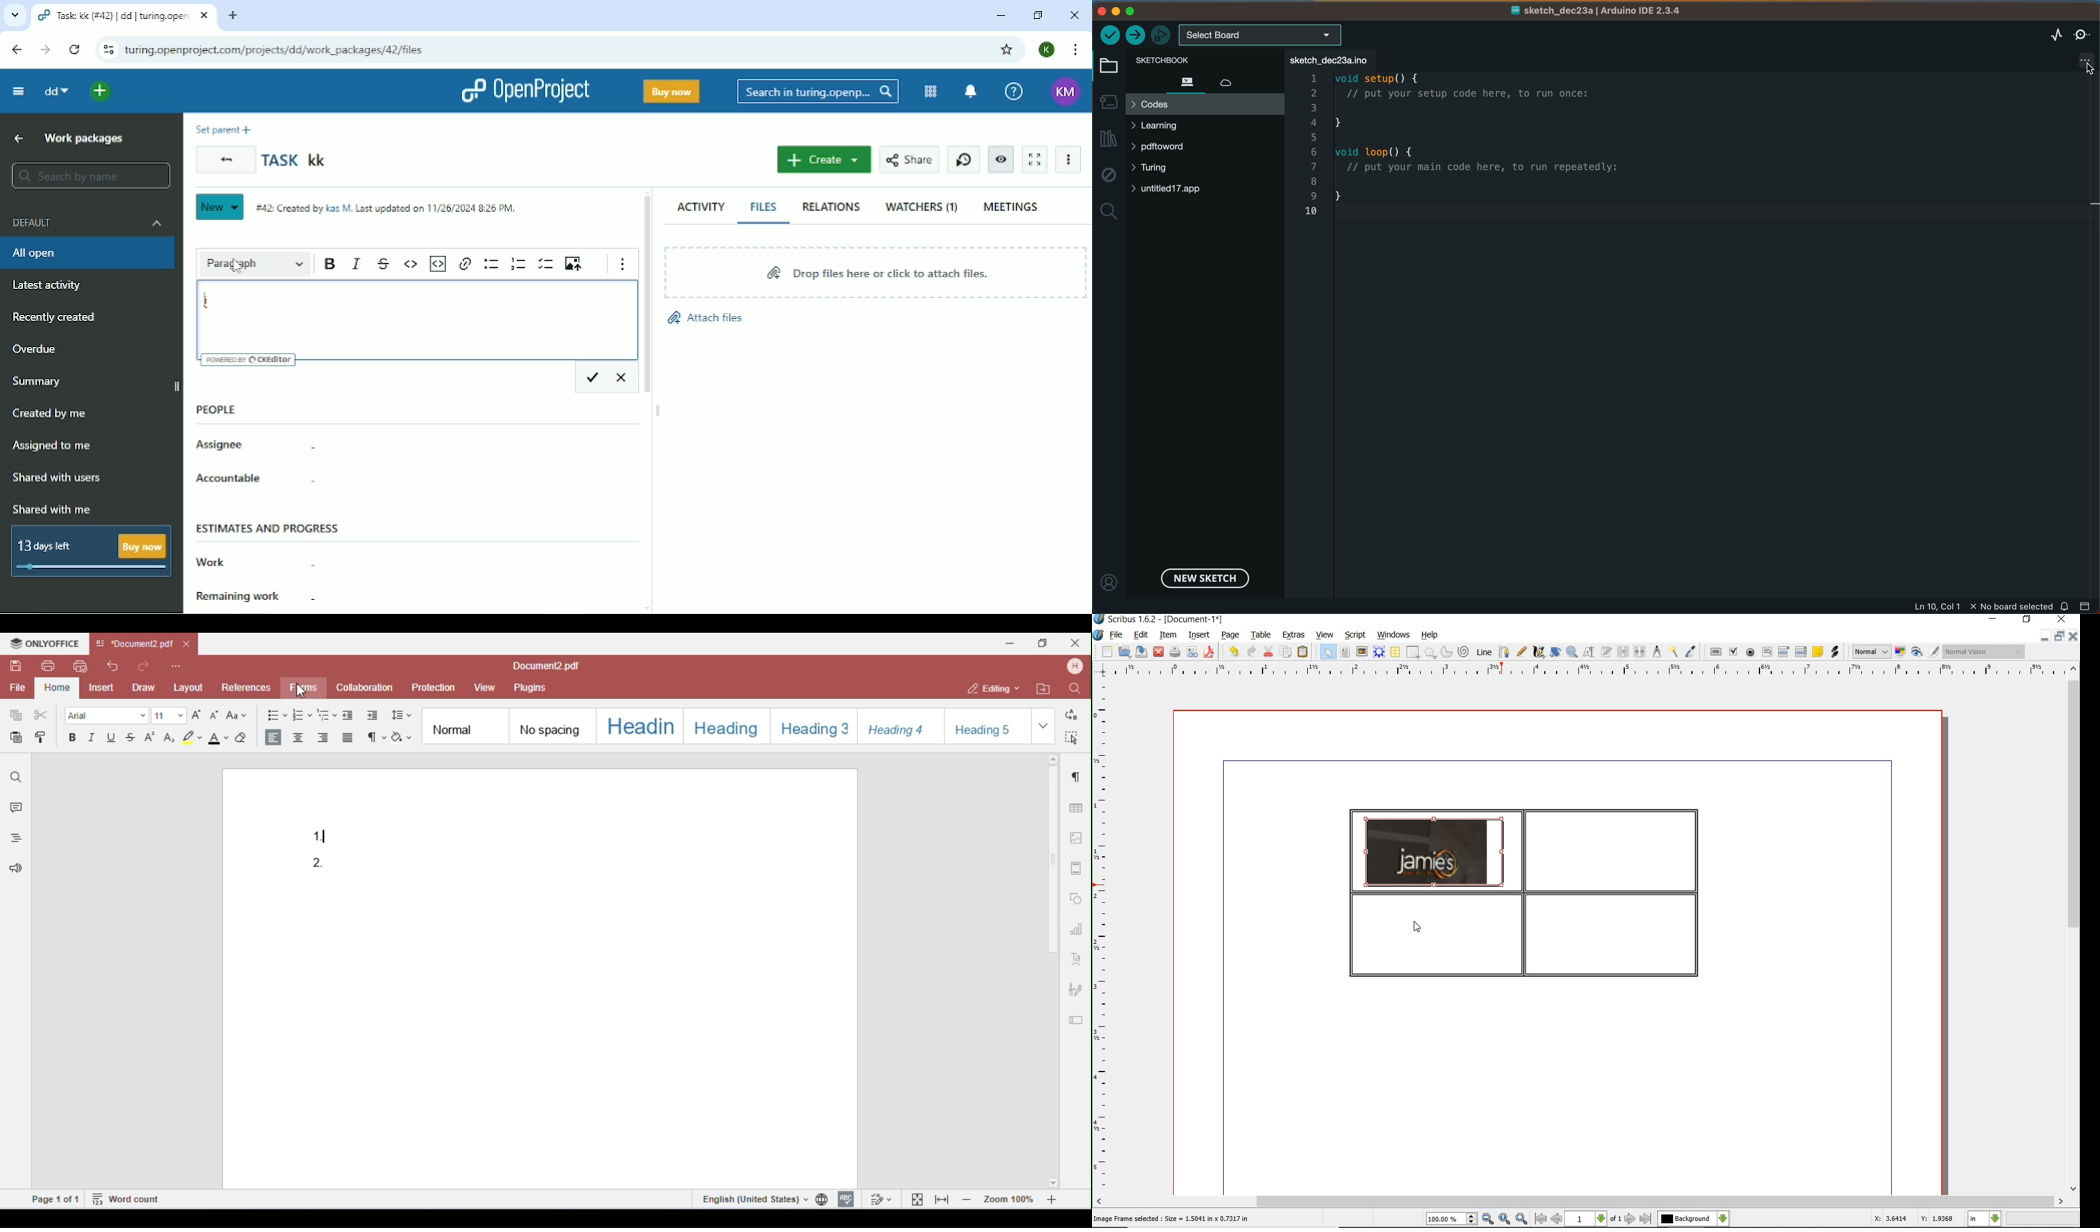 The width and height of the screenshot is (2100, 1232). I want to click on spiral, so click(1464, 652).